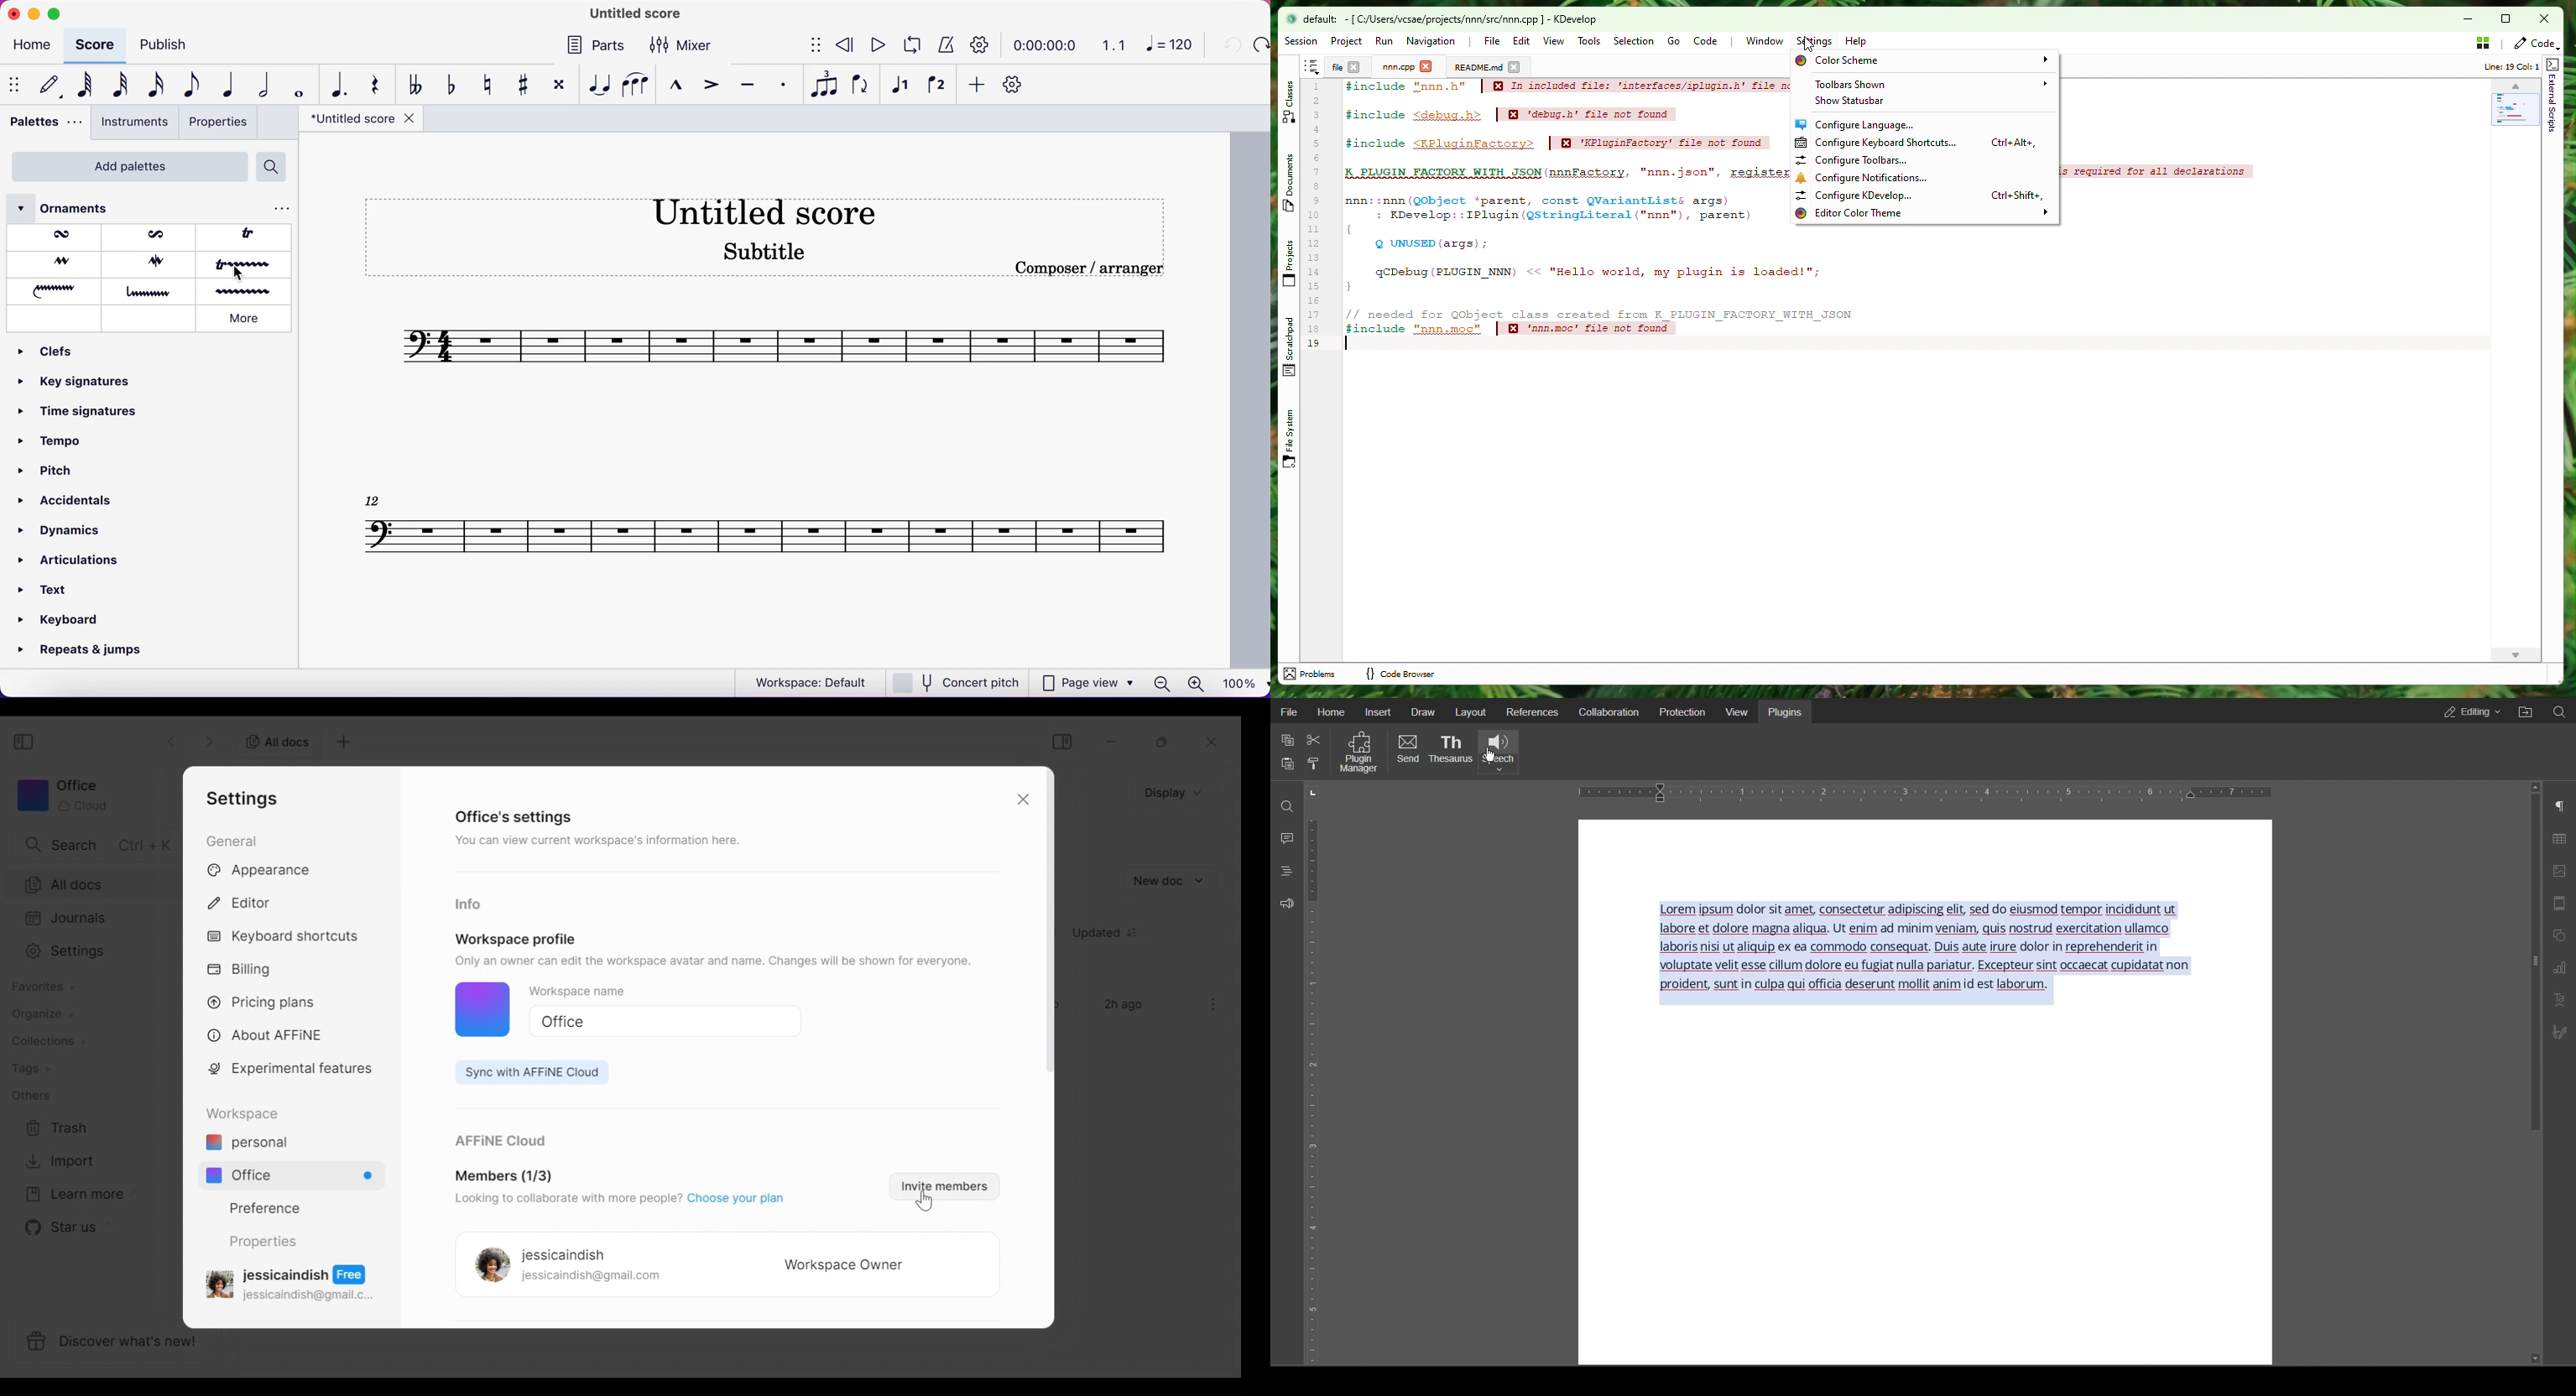 Image resolution: width=2576 pixels, height=1400 pixels. What do you see at coordinates (58, 237) in the screenshot?
I see `mordent` at bounding box center [58, 237].